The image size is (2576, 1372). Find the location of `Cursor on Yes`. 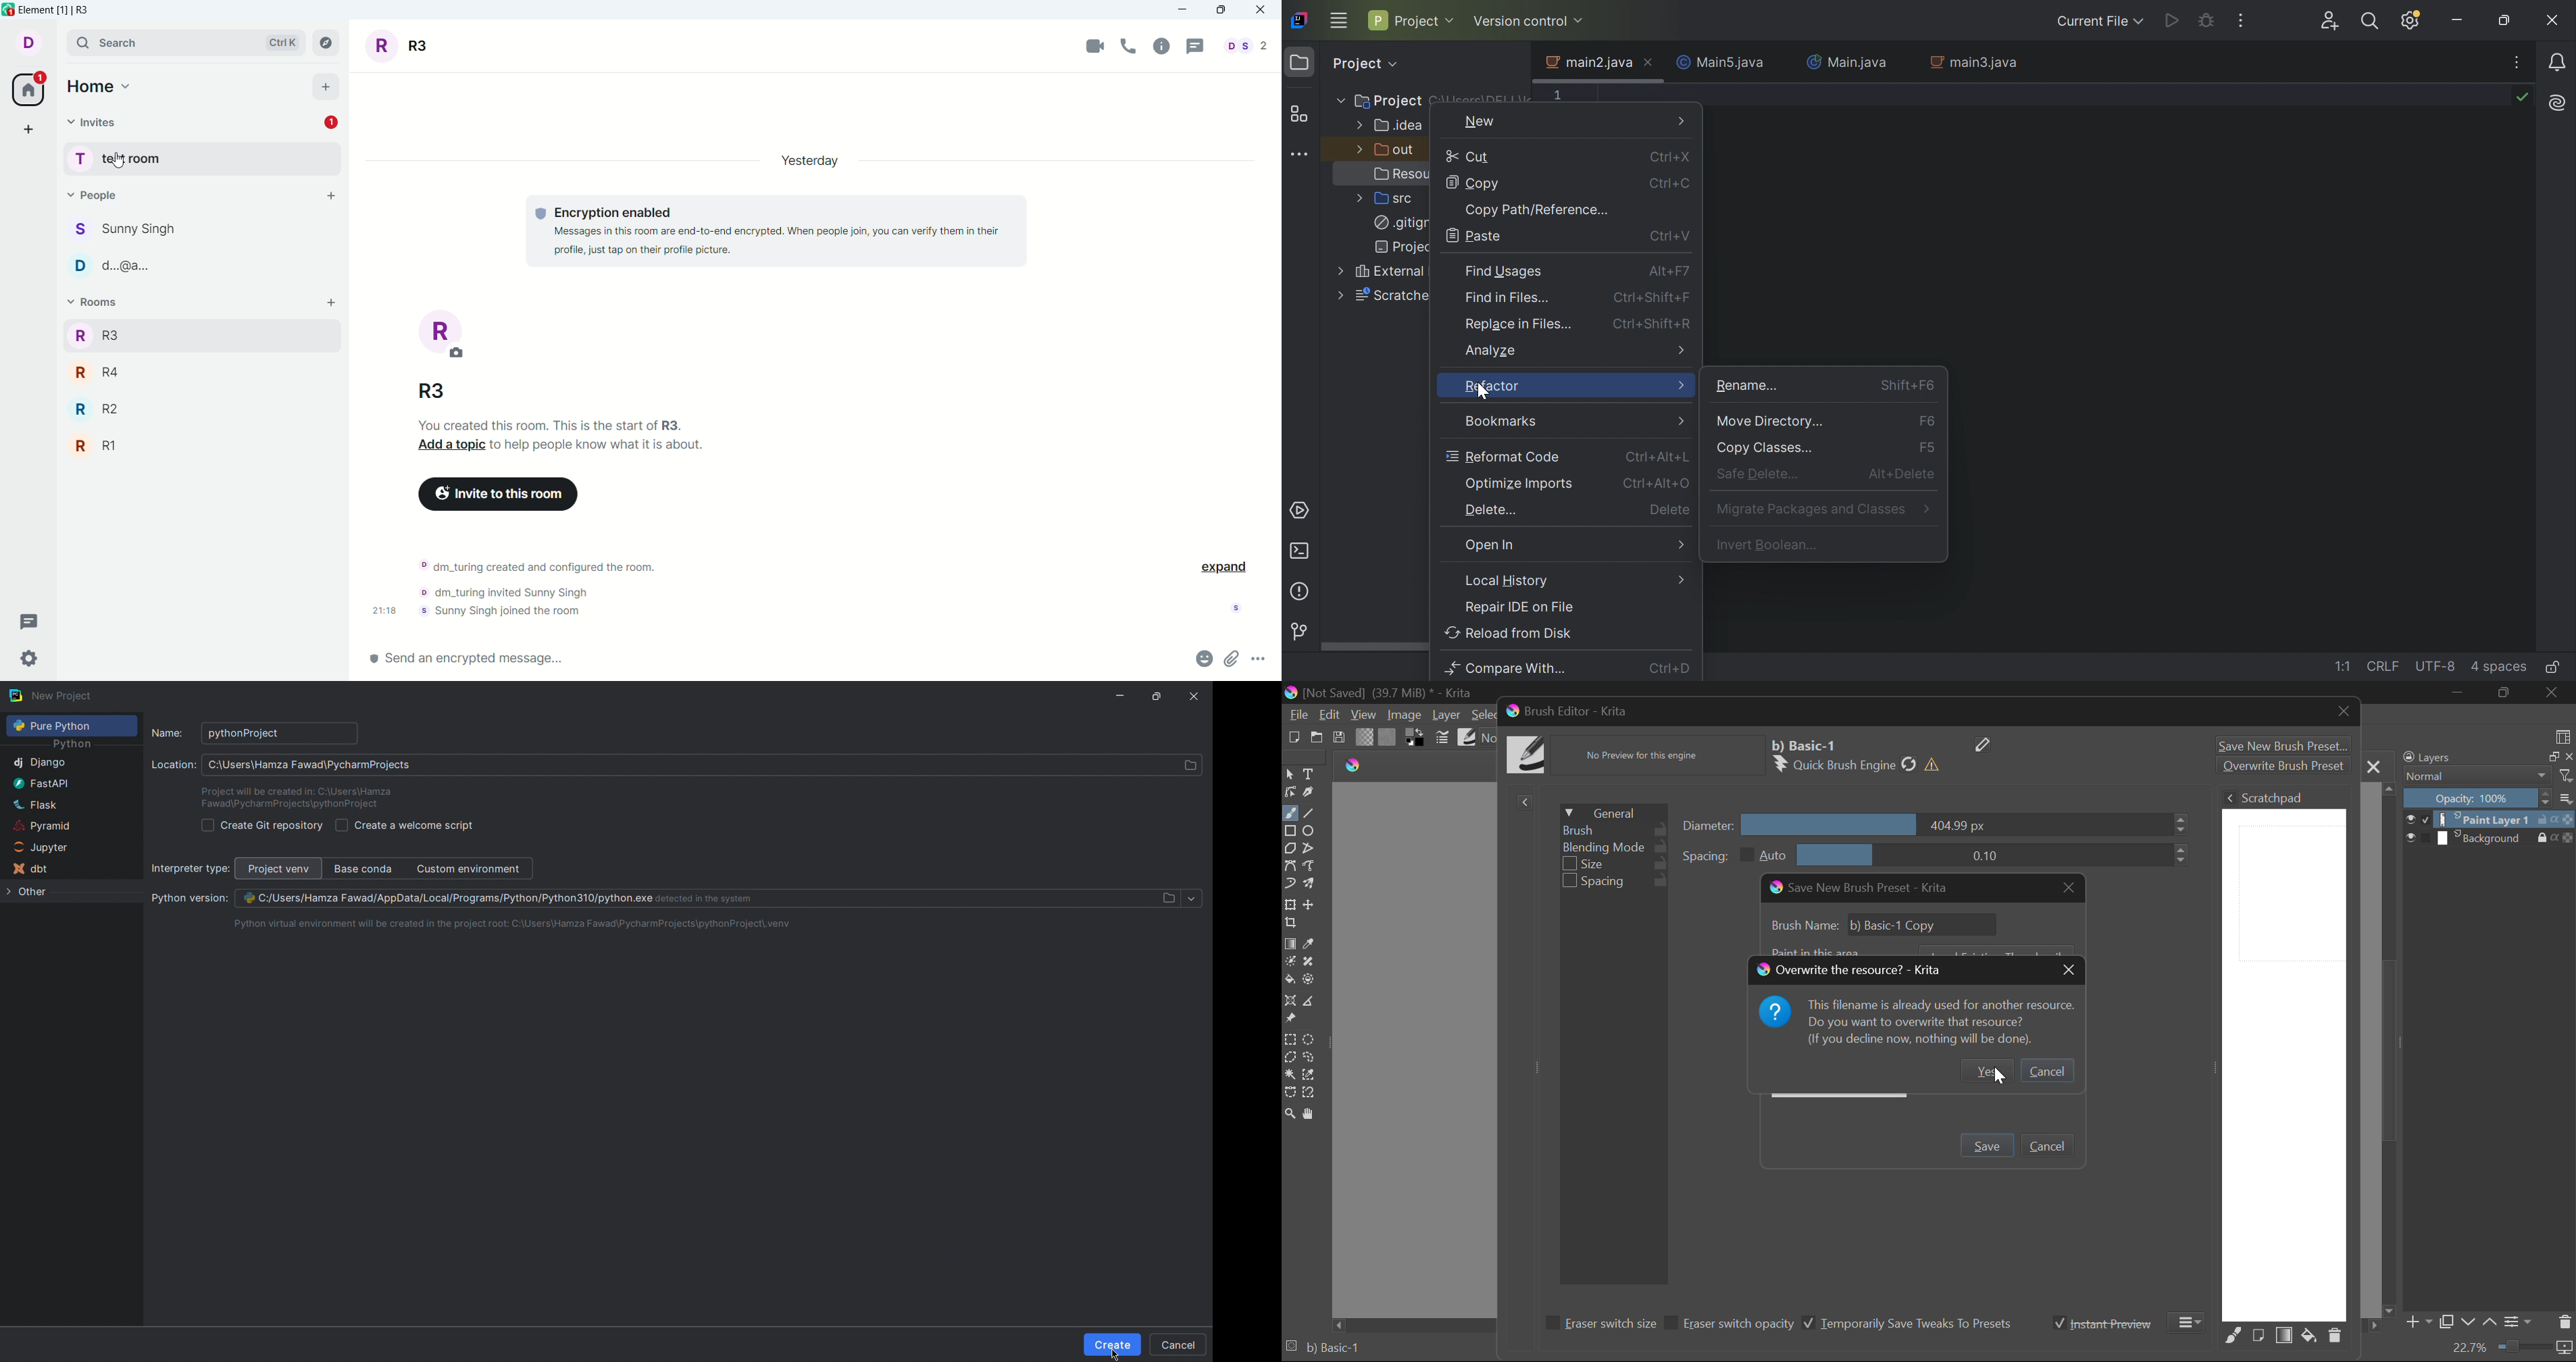

Cursor on Yes is located at coordinates (1998, 1075).